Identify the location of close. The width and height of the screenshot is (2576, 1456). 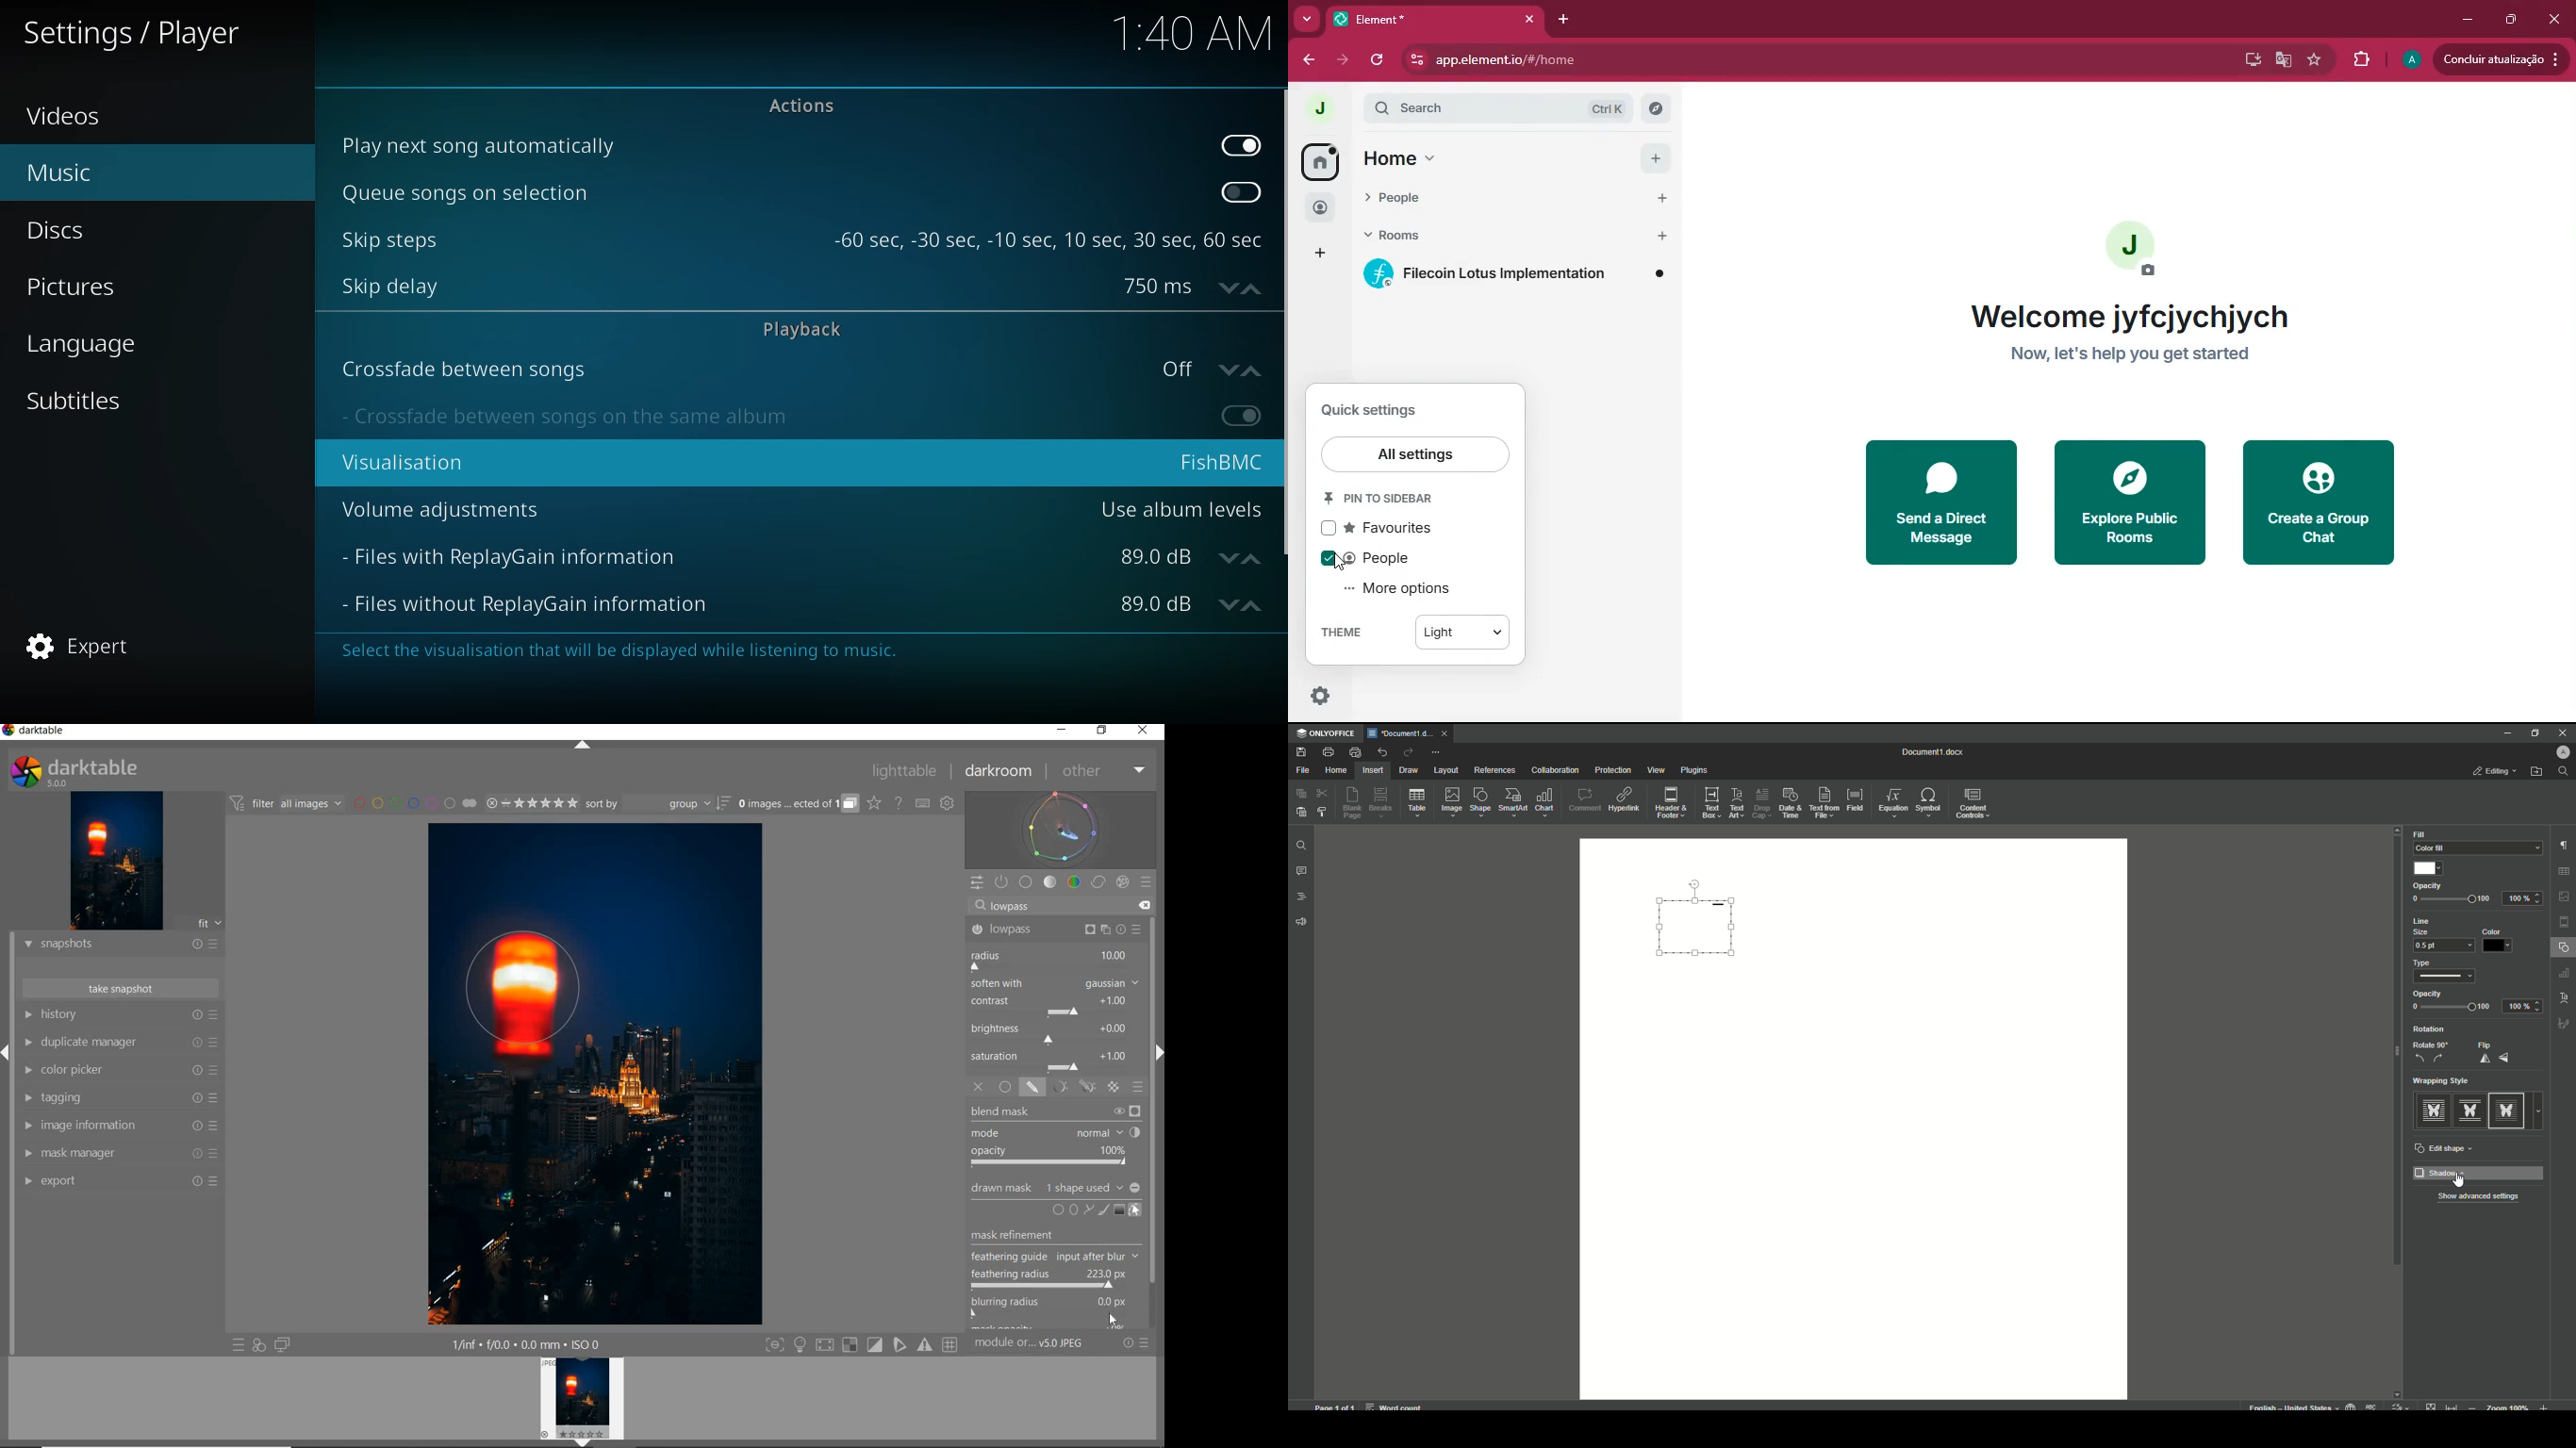
(2557, 17).